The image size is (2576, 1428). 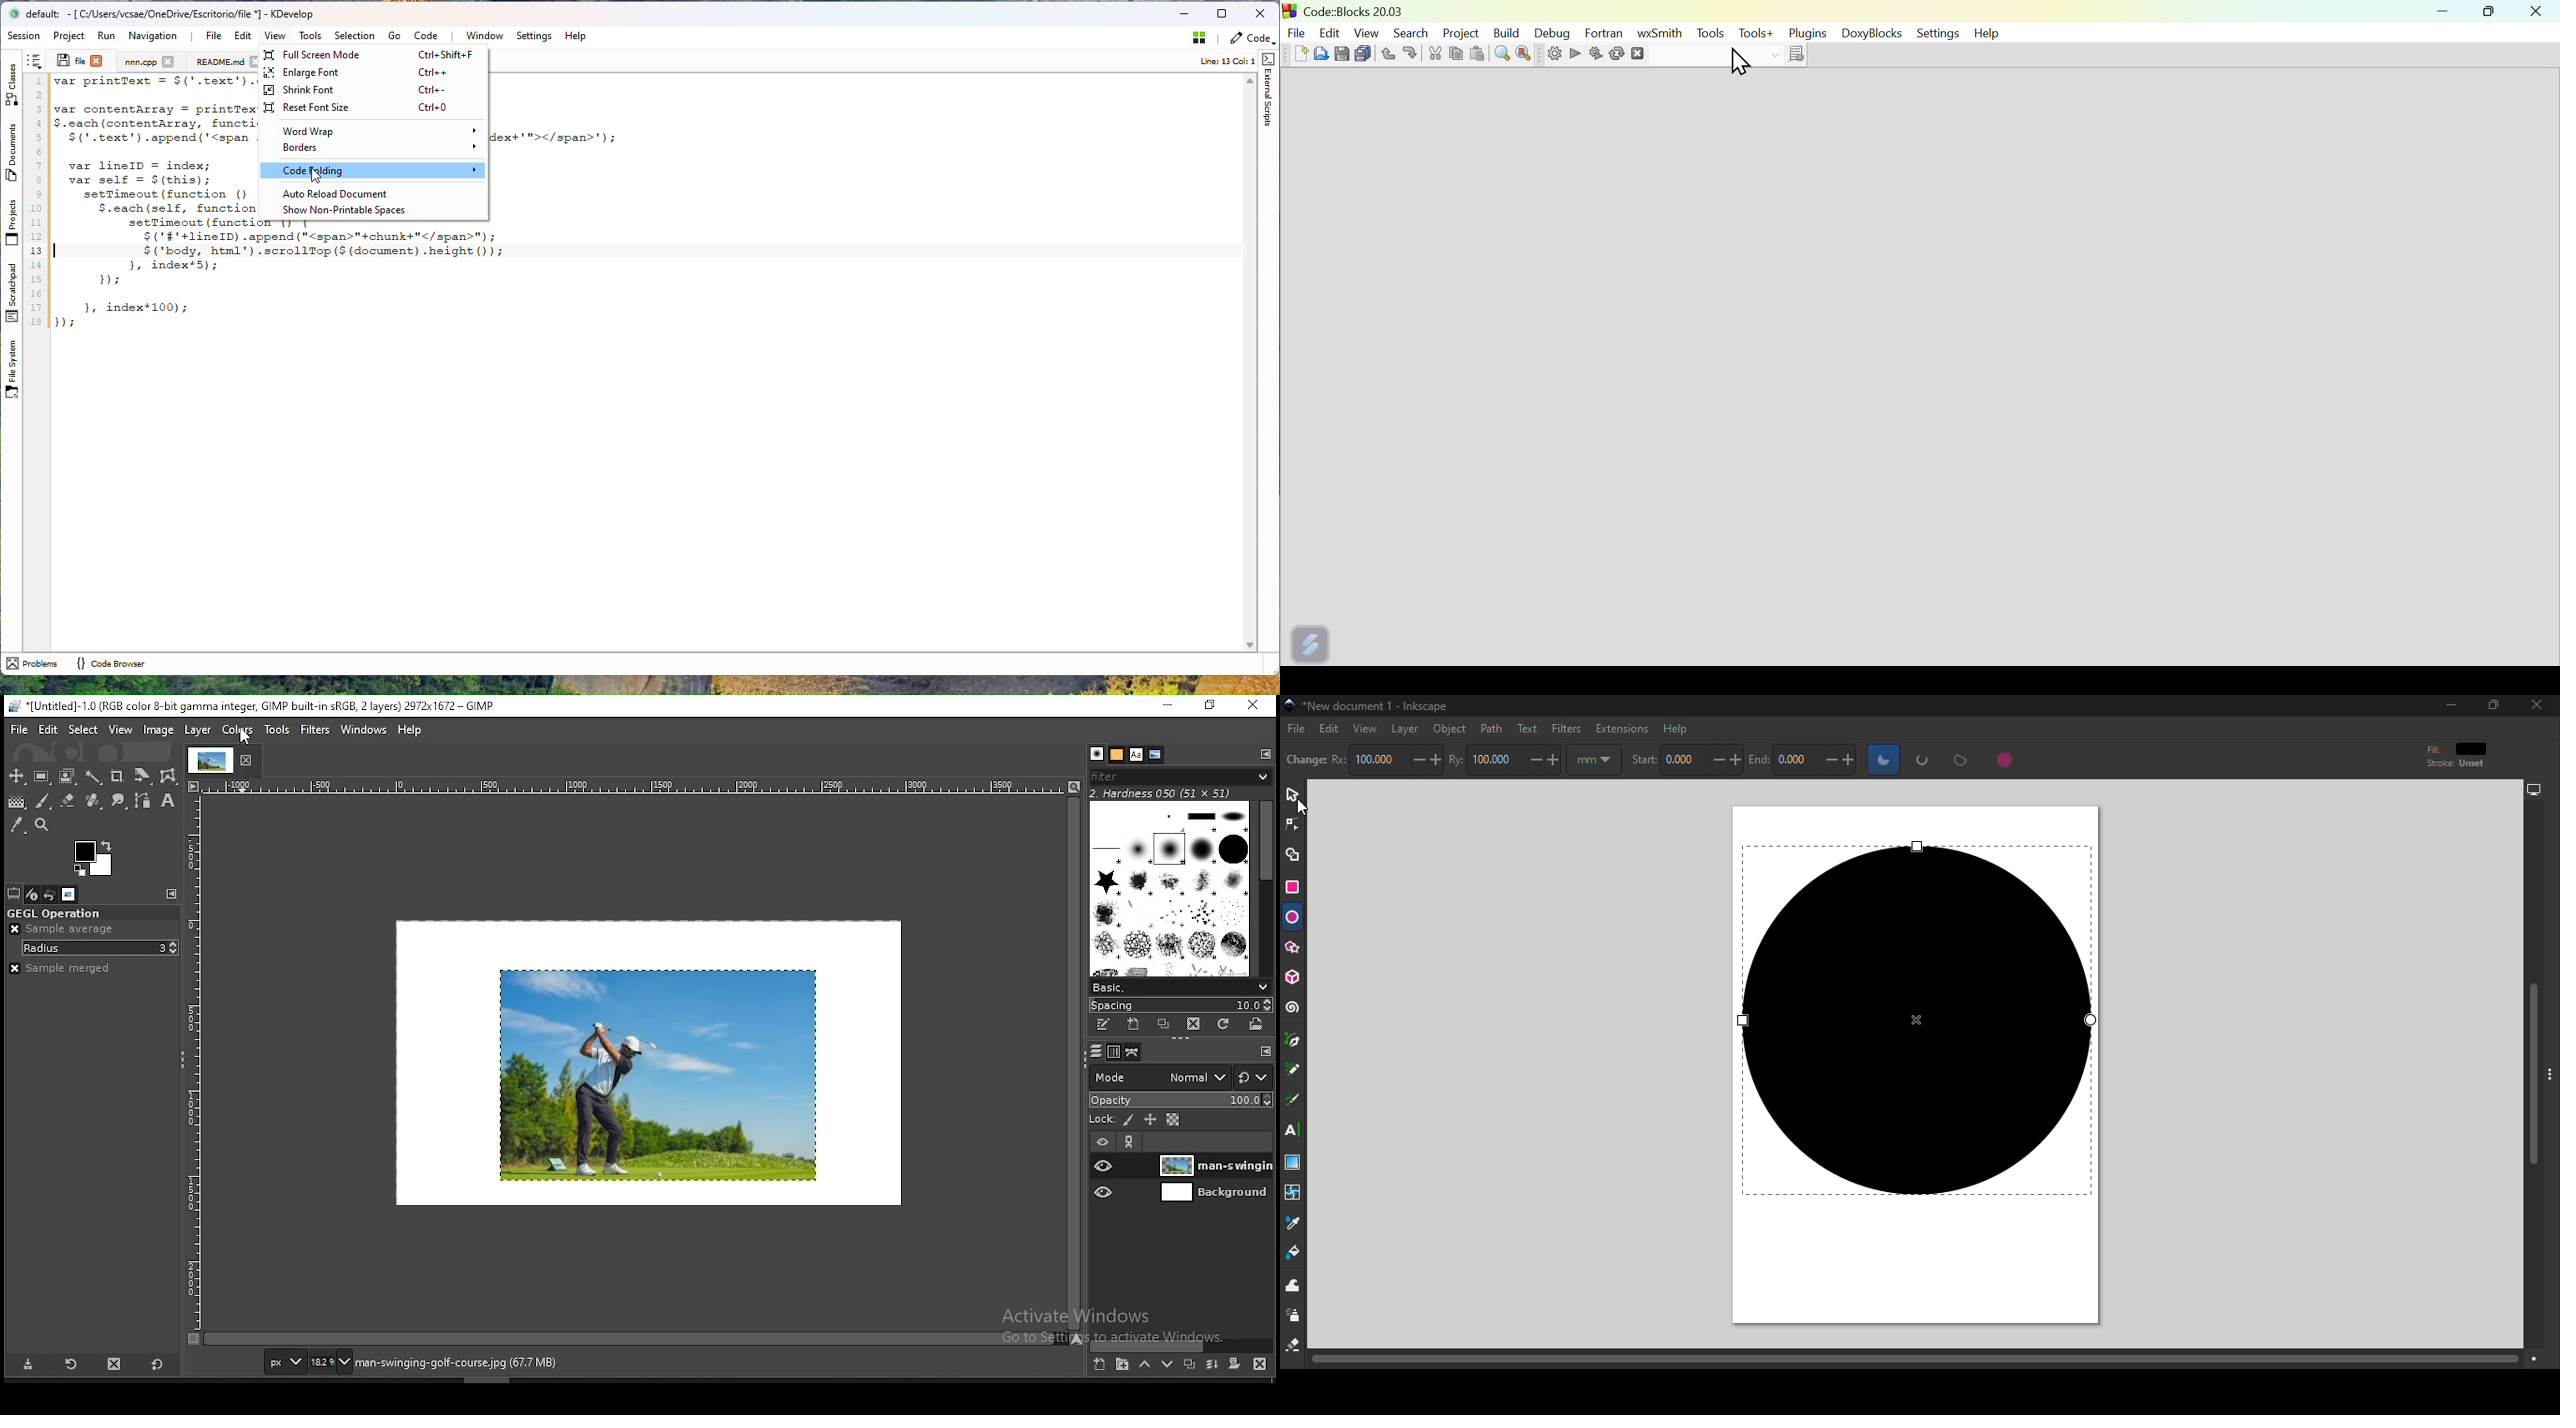 What do you see at coordinates (1397, 758) in the screenshot?
I see `Horizontal radius of the circle, ellipse or arc` at bounding box center [1397, 758].